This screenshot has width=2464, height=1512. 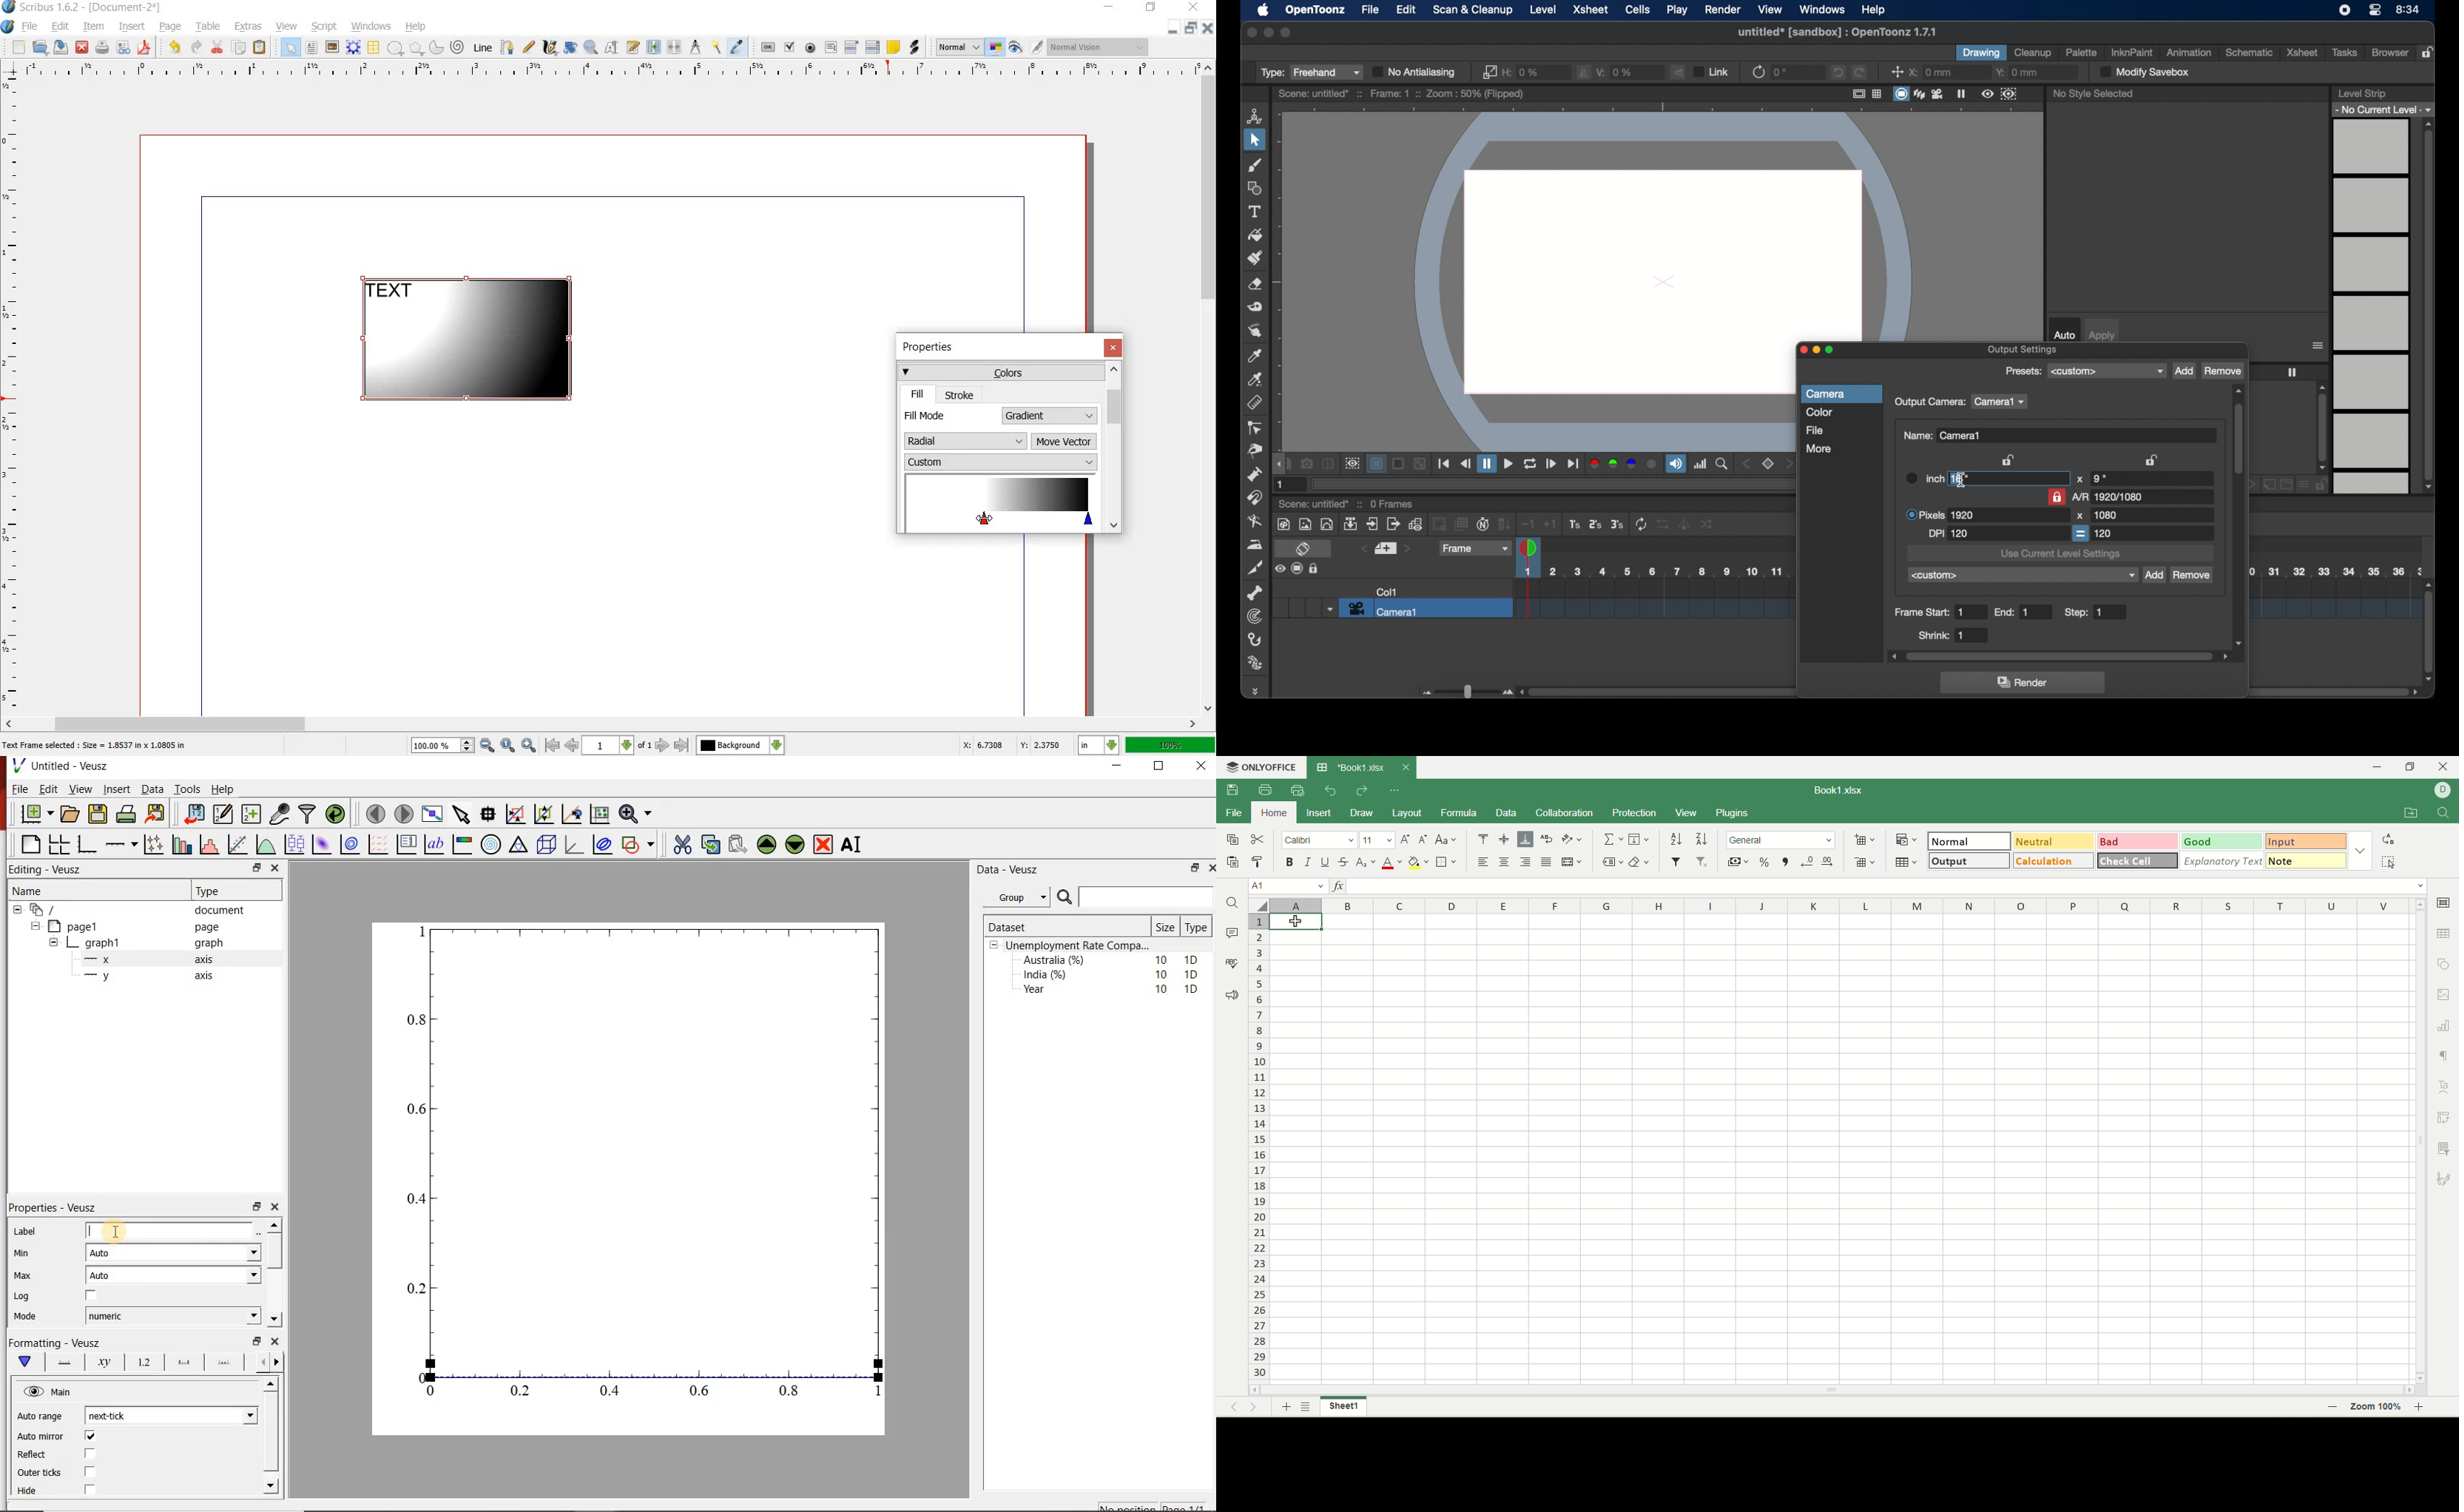 I want to click on , so click(x=1284, y=524).